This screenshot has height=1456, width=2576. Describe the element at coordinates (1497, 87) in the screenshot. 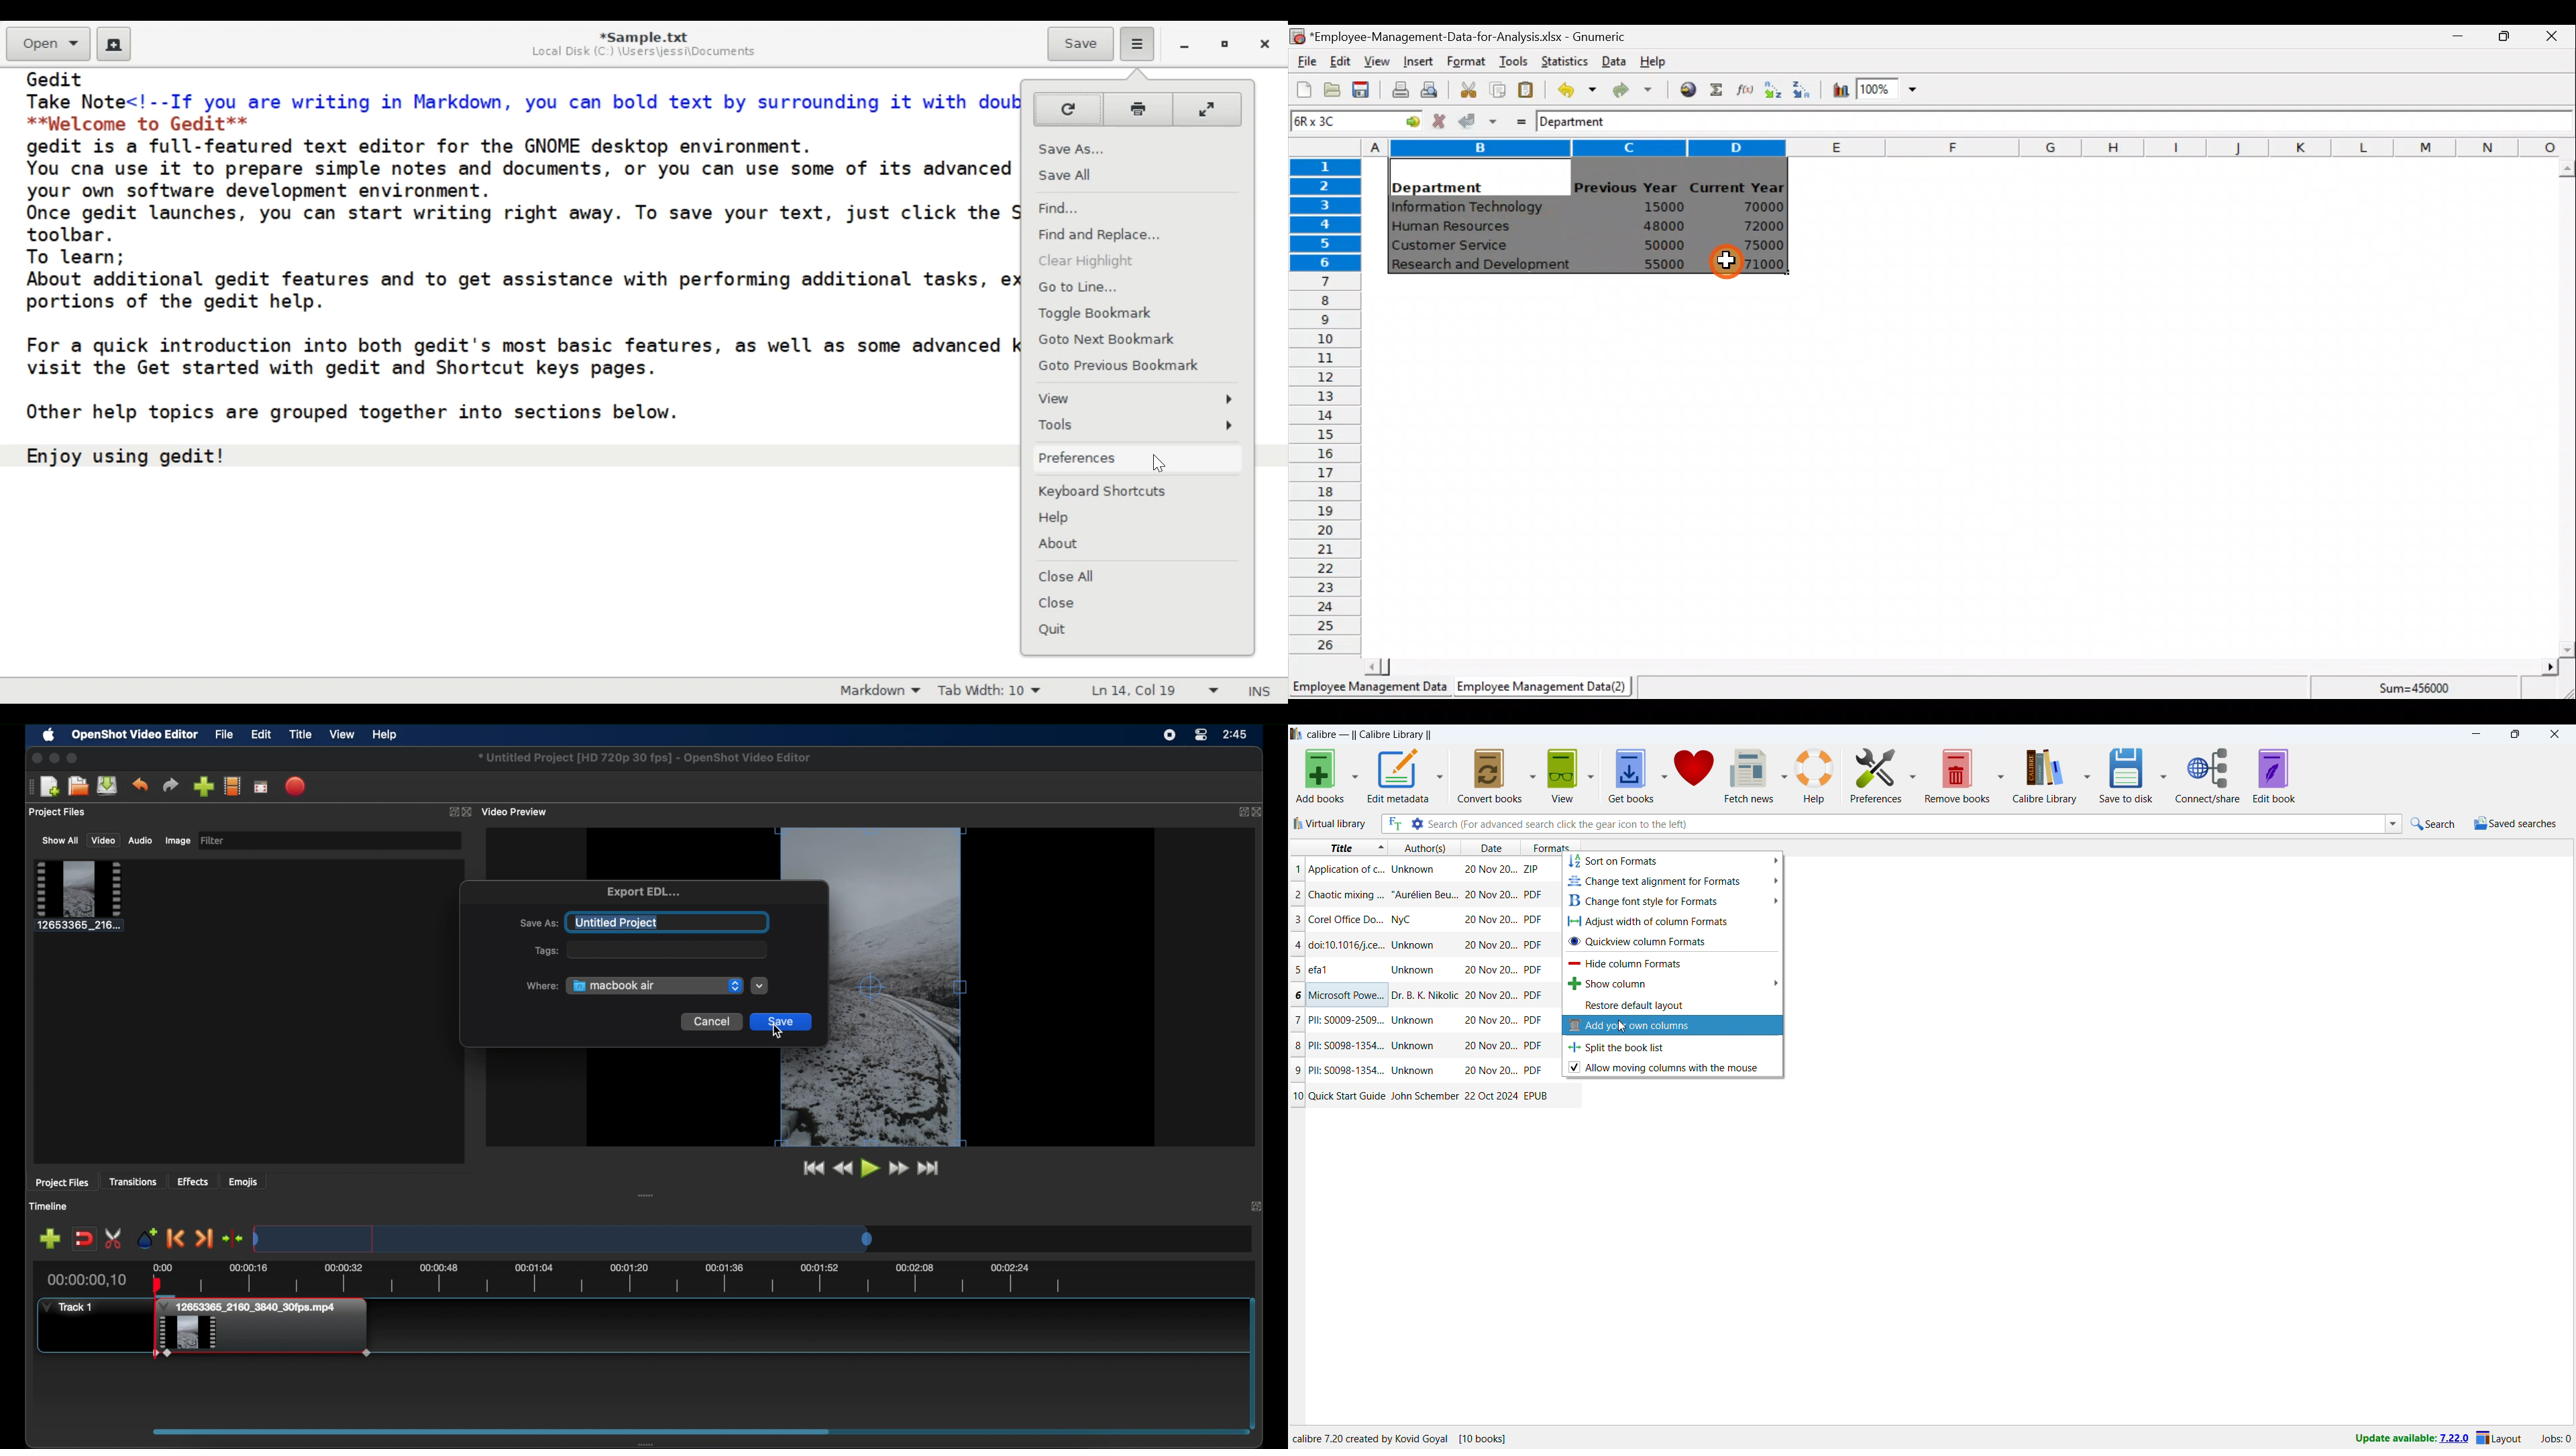

I see `Copy the selection` at that location.